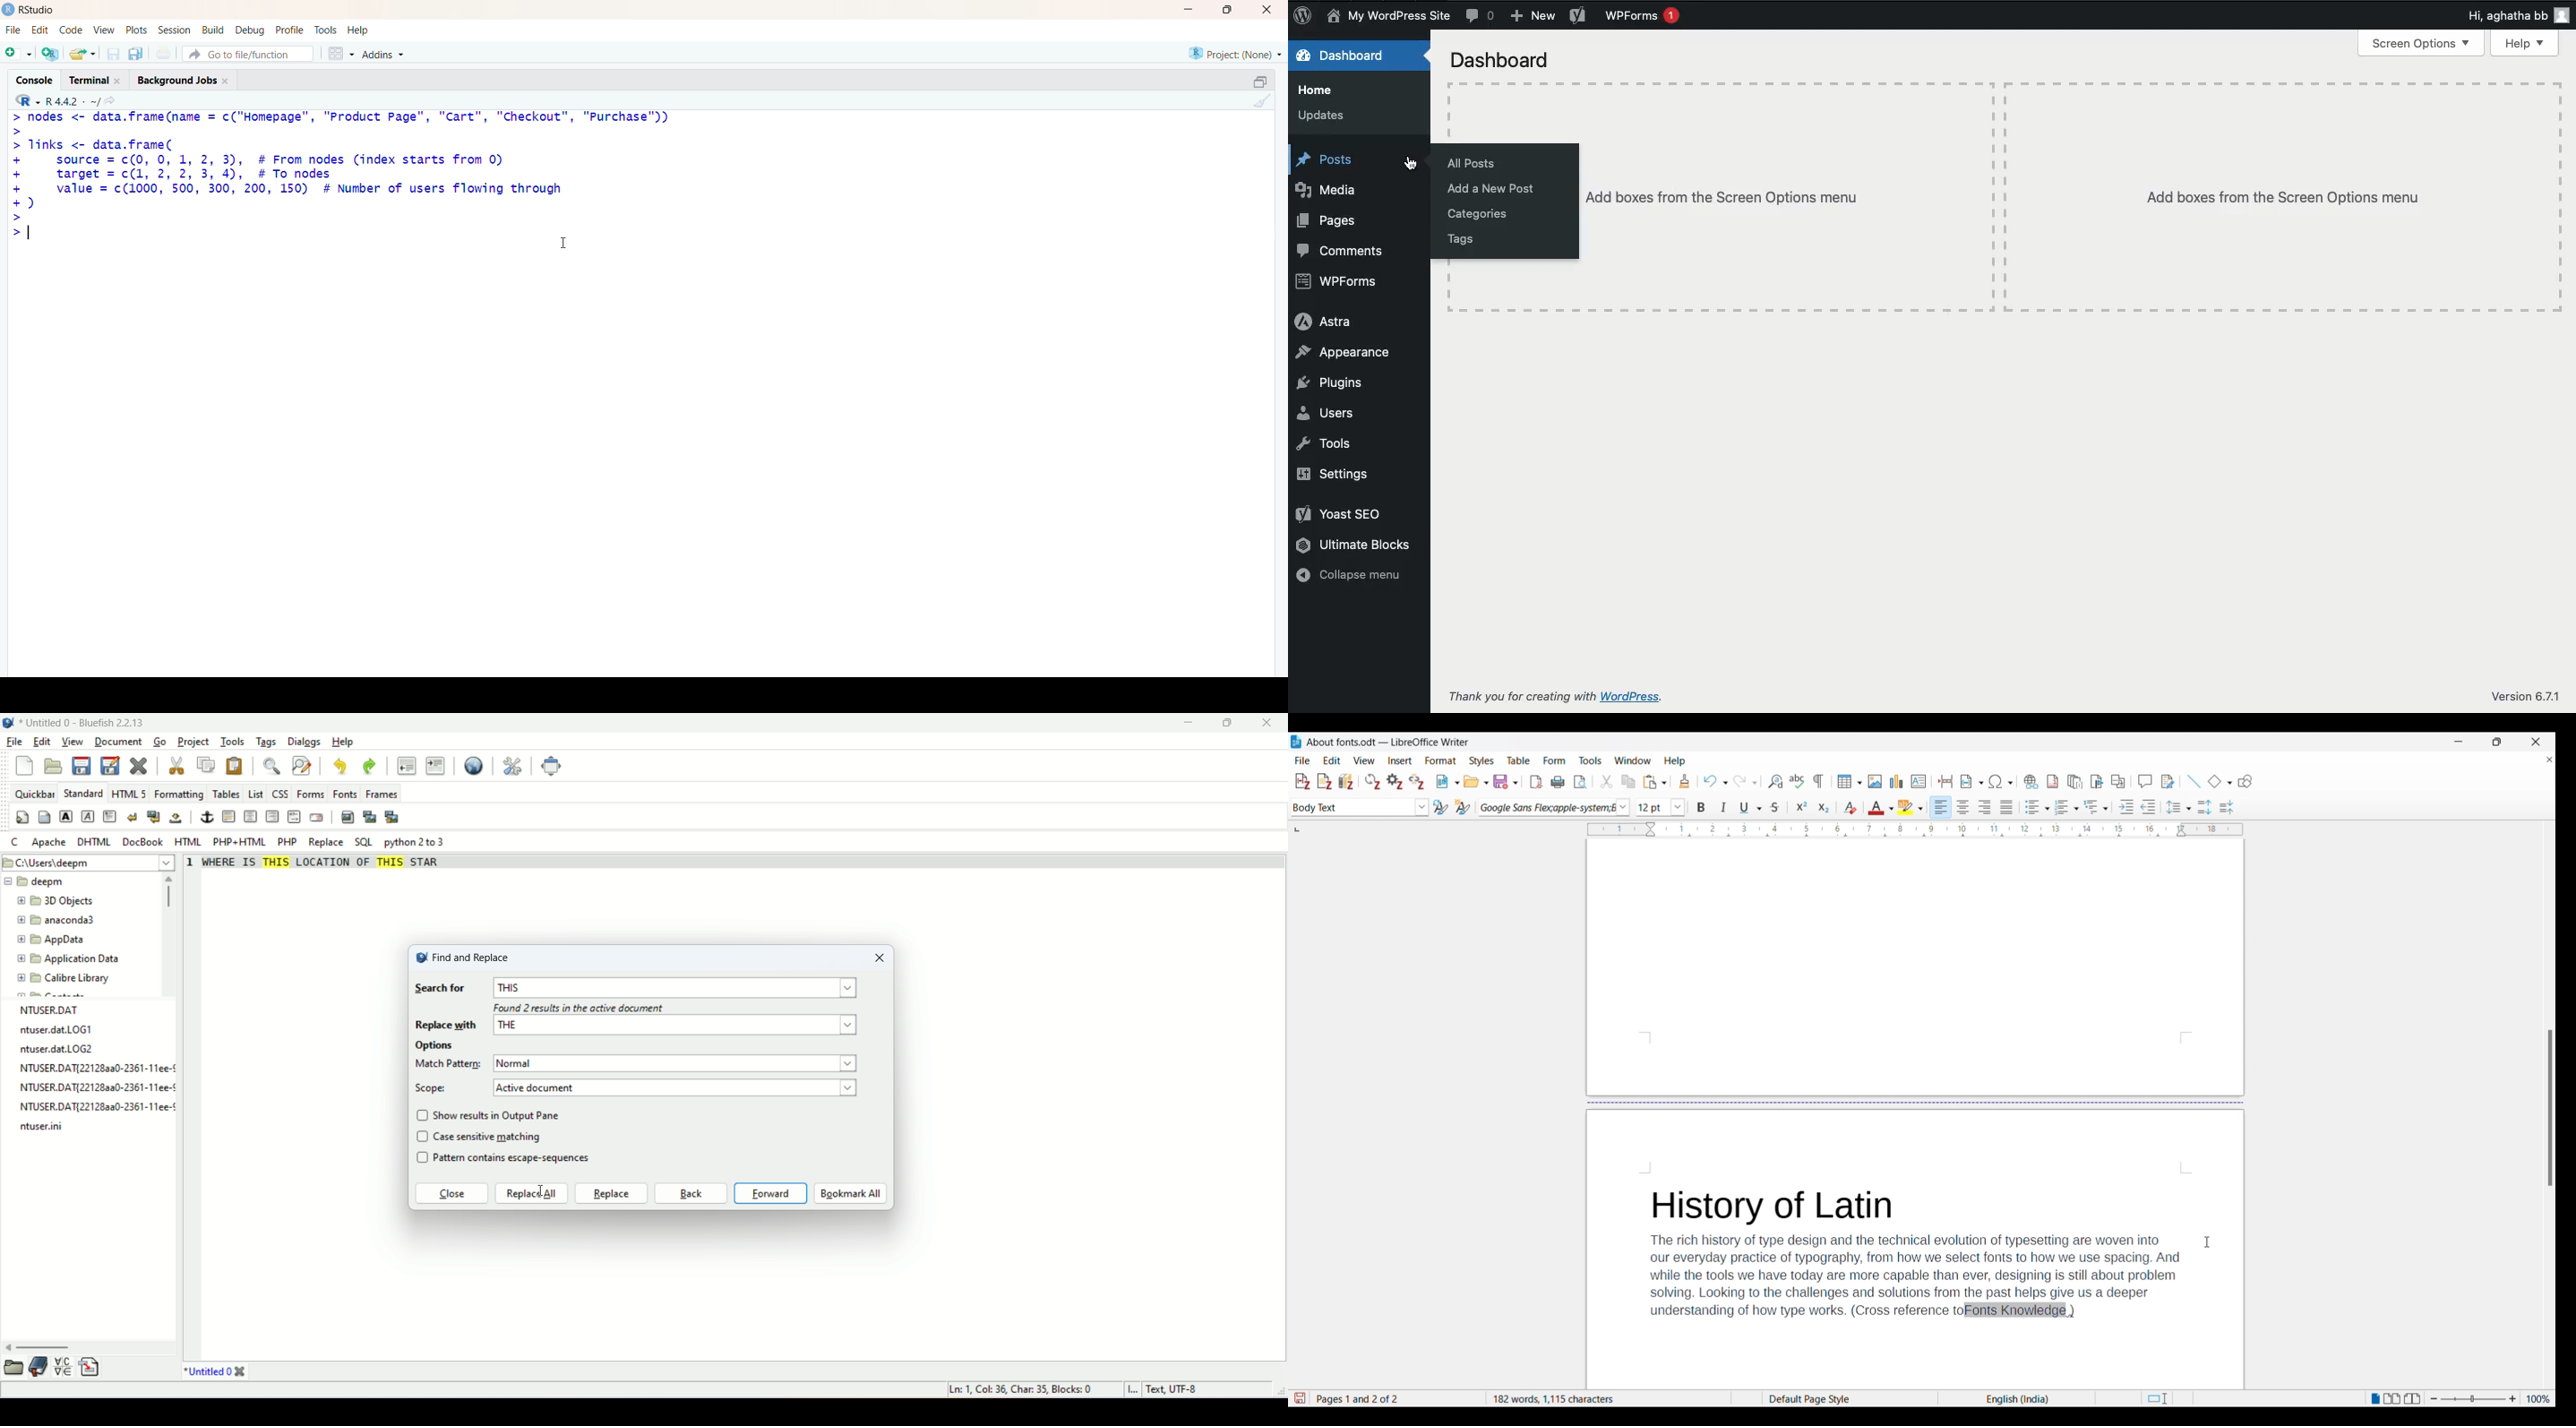 This screenshot has width=2576, height=1428. Describe the element at coordinates (29, 76) in the screenshot. I see `console` at that location.